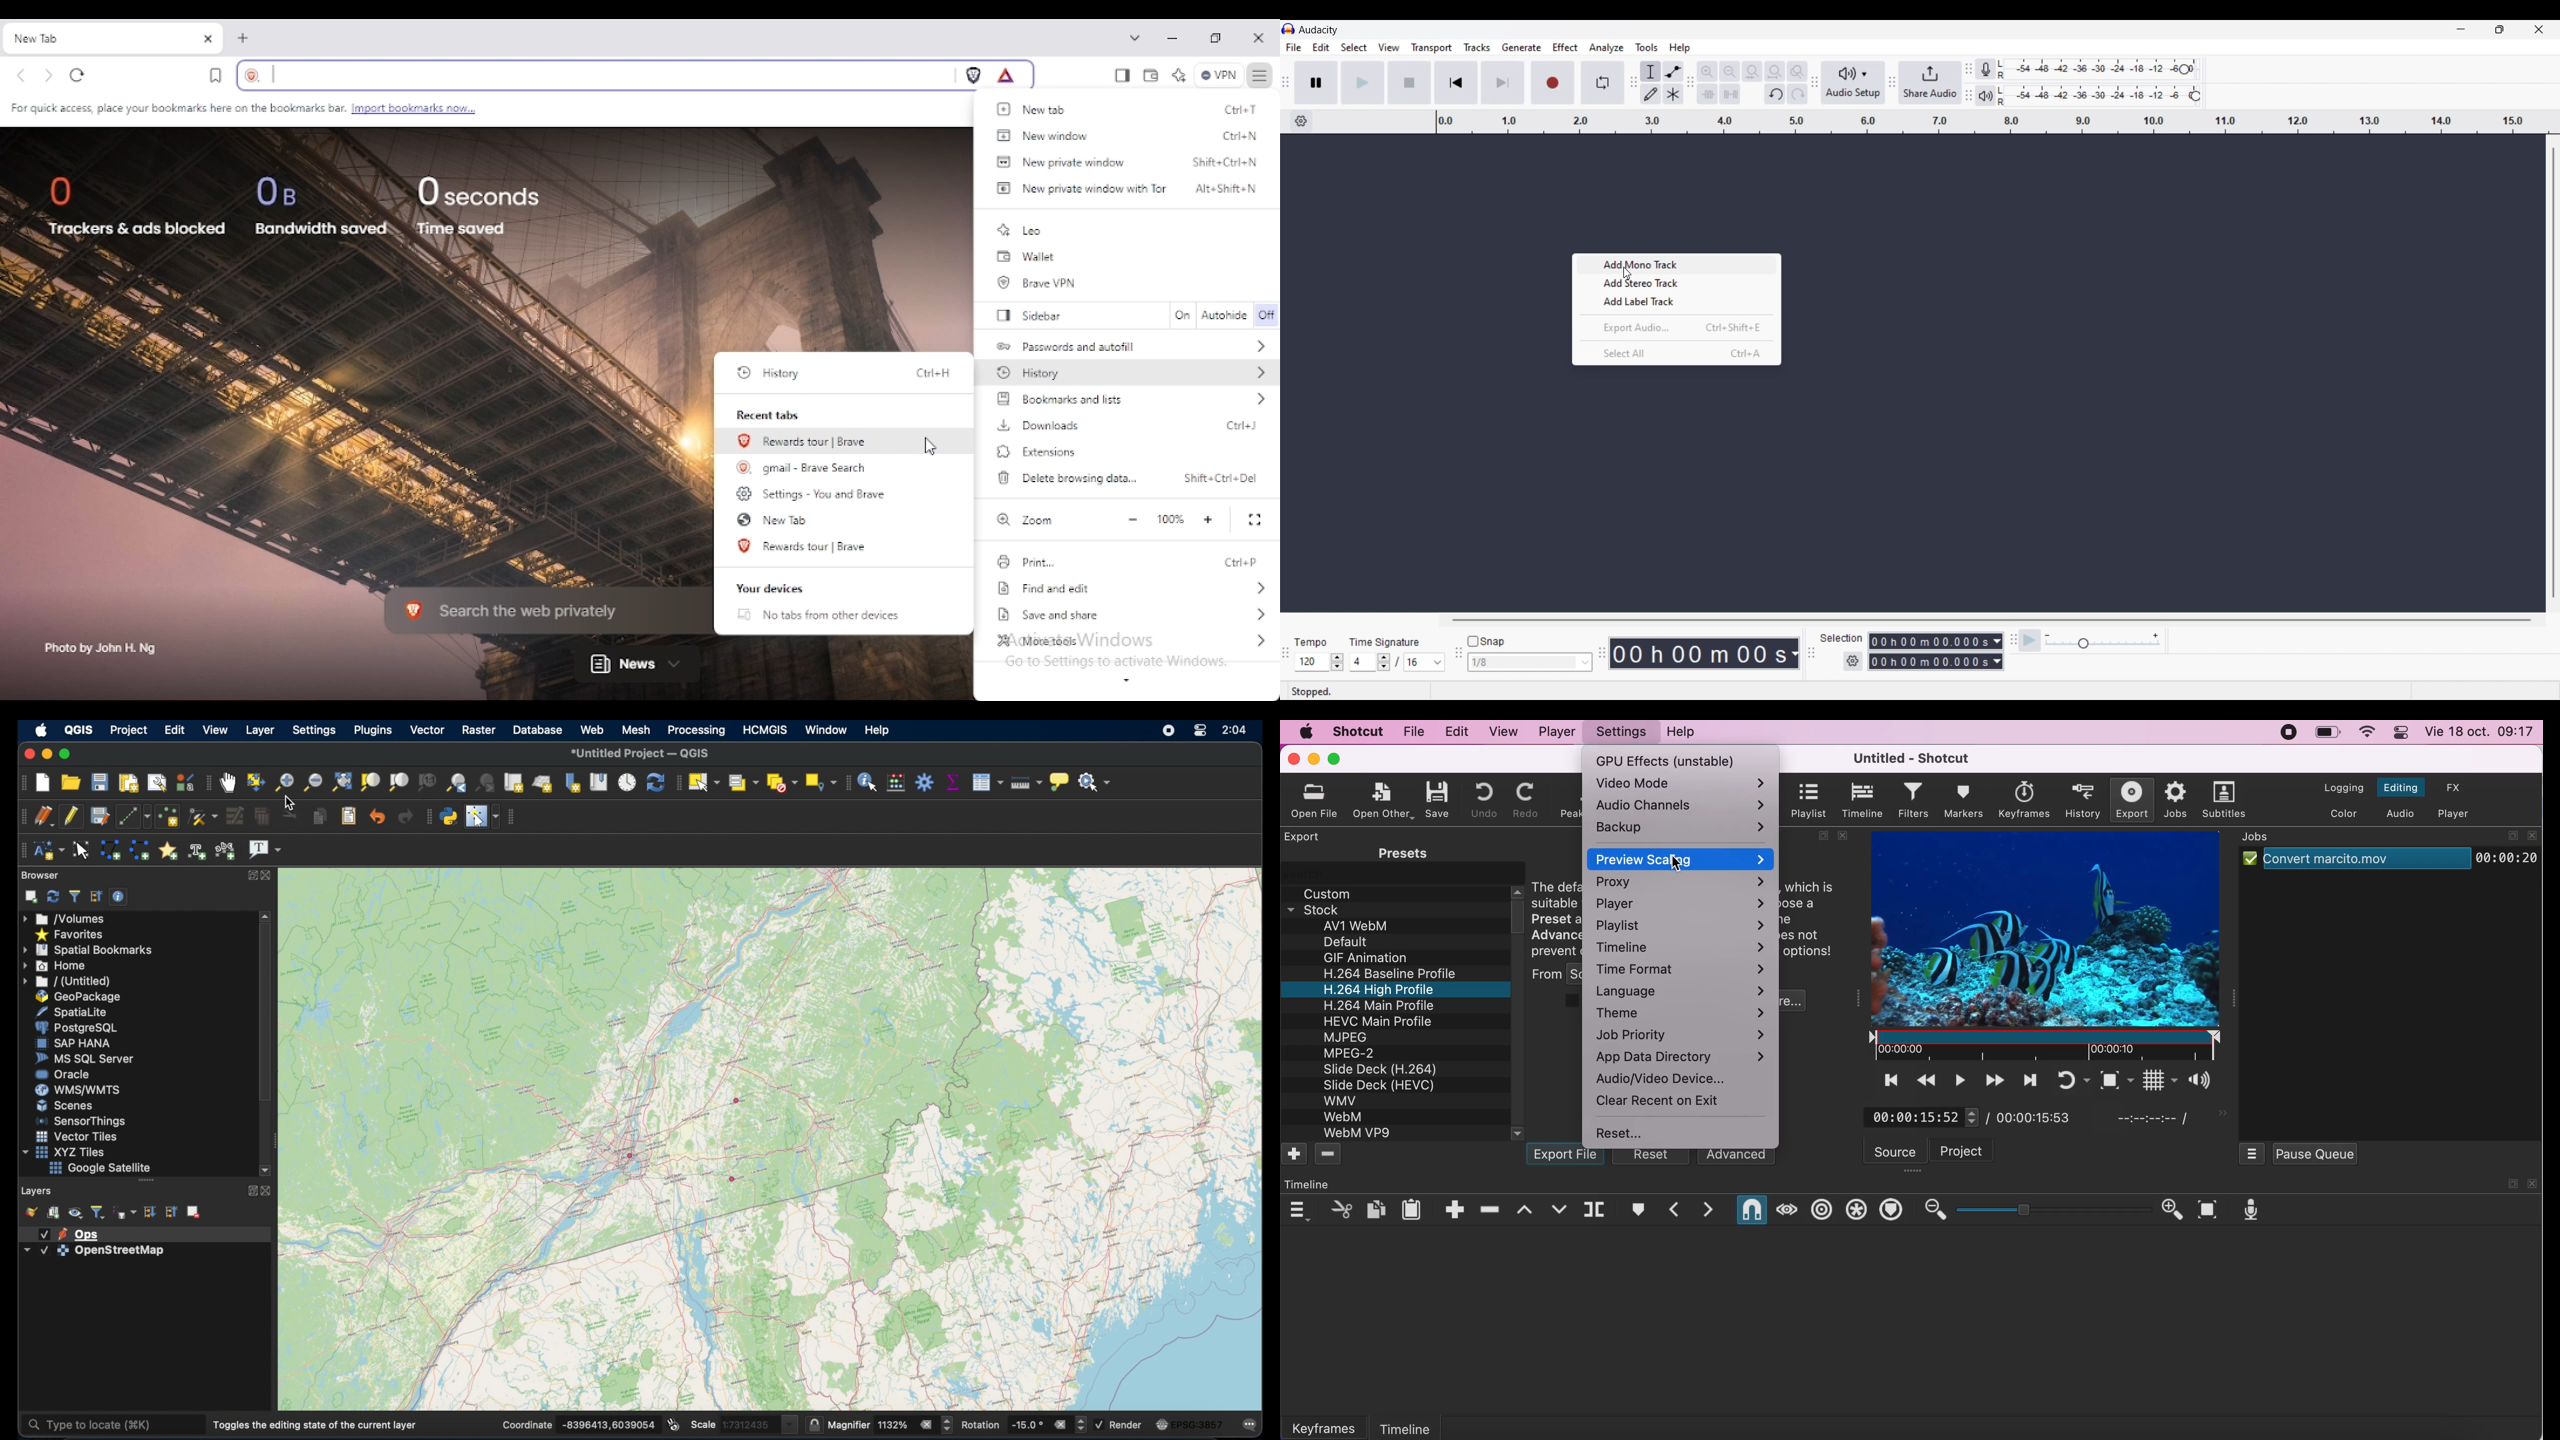  What do you see at coordinates (1297, 1210) in the screenshot?
I see `timeline menu` at bounding box center [1297, 1210].